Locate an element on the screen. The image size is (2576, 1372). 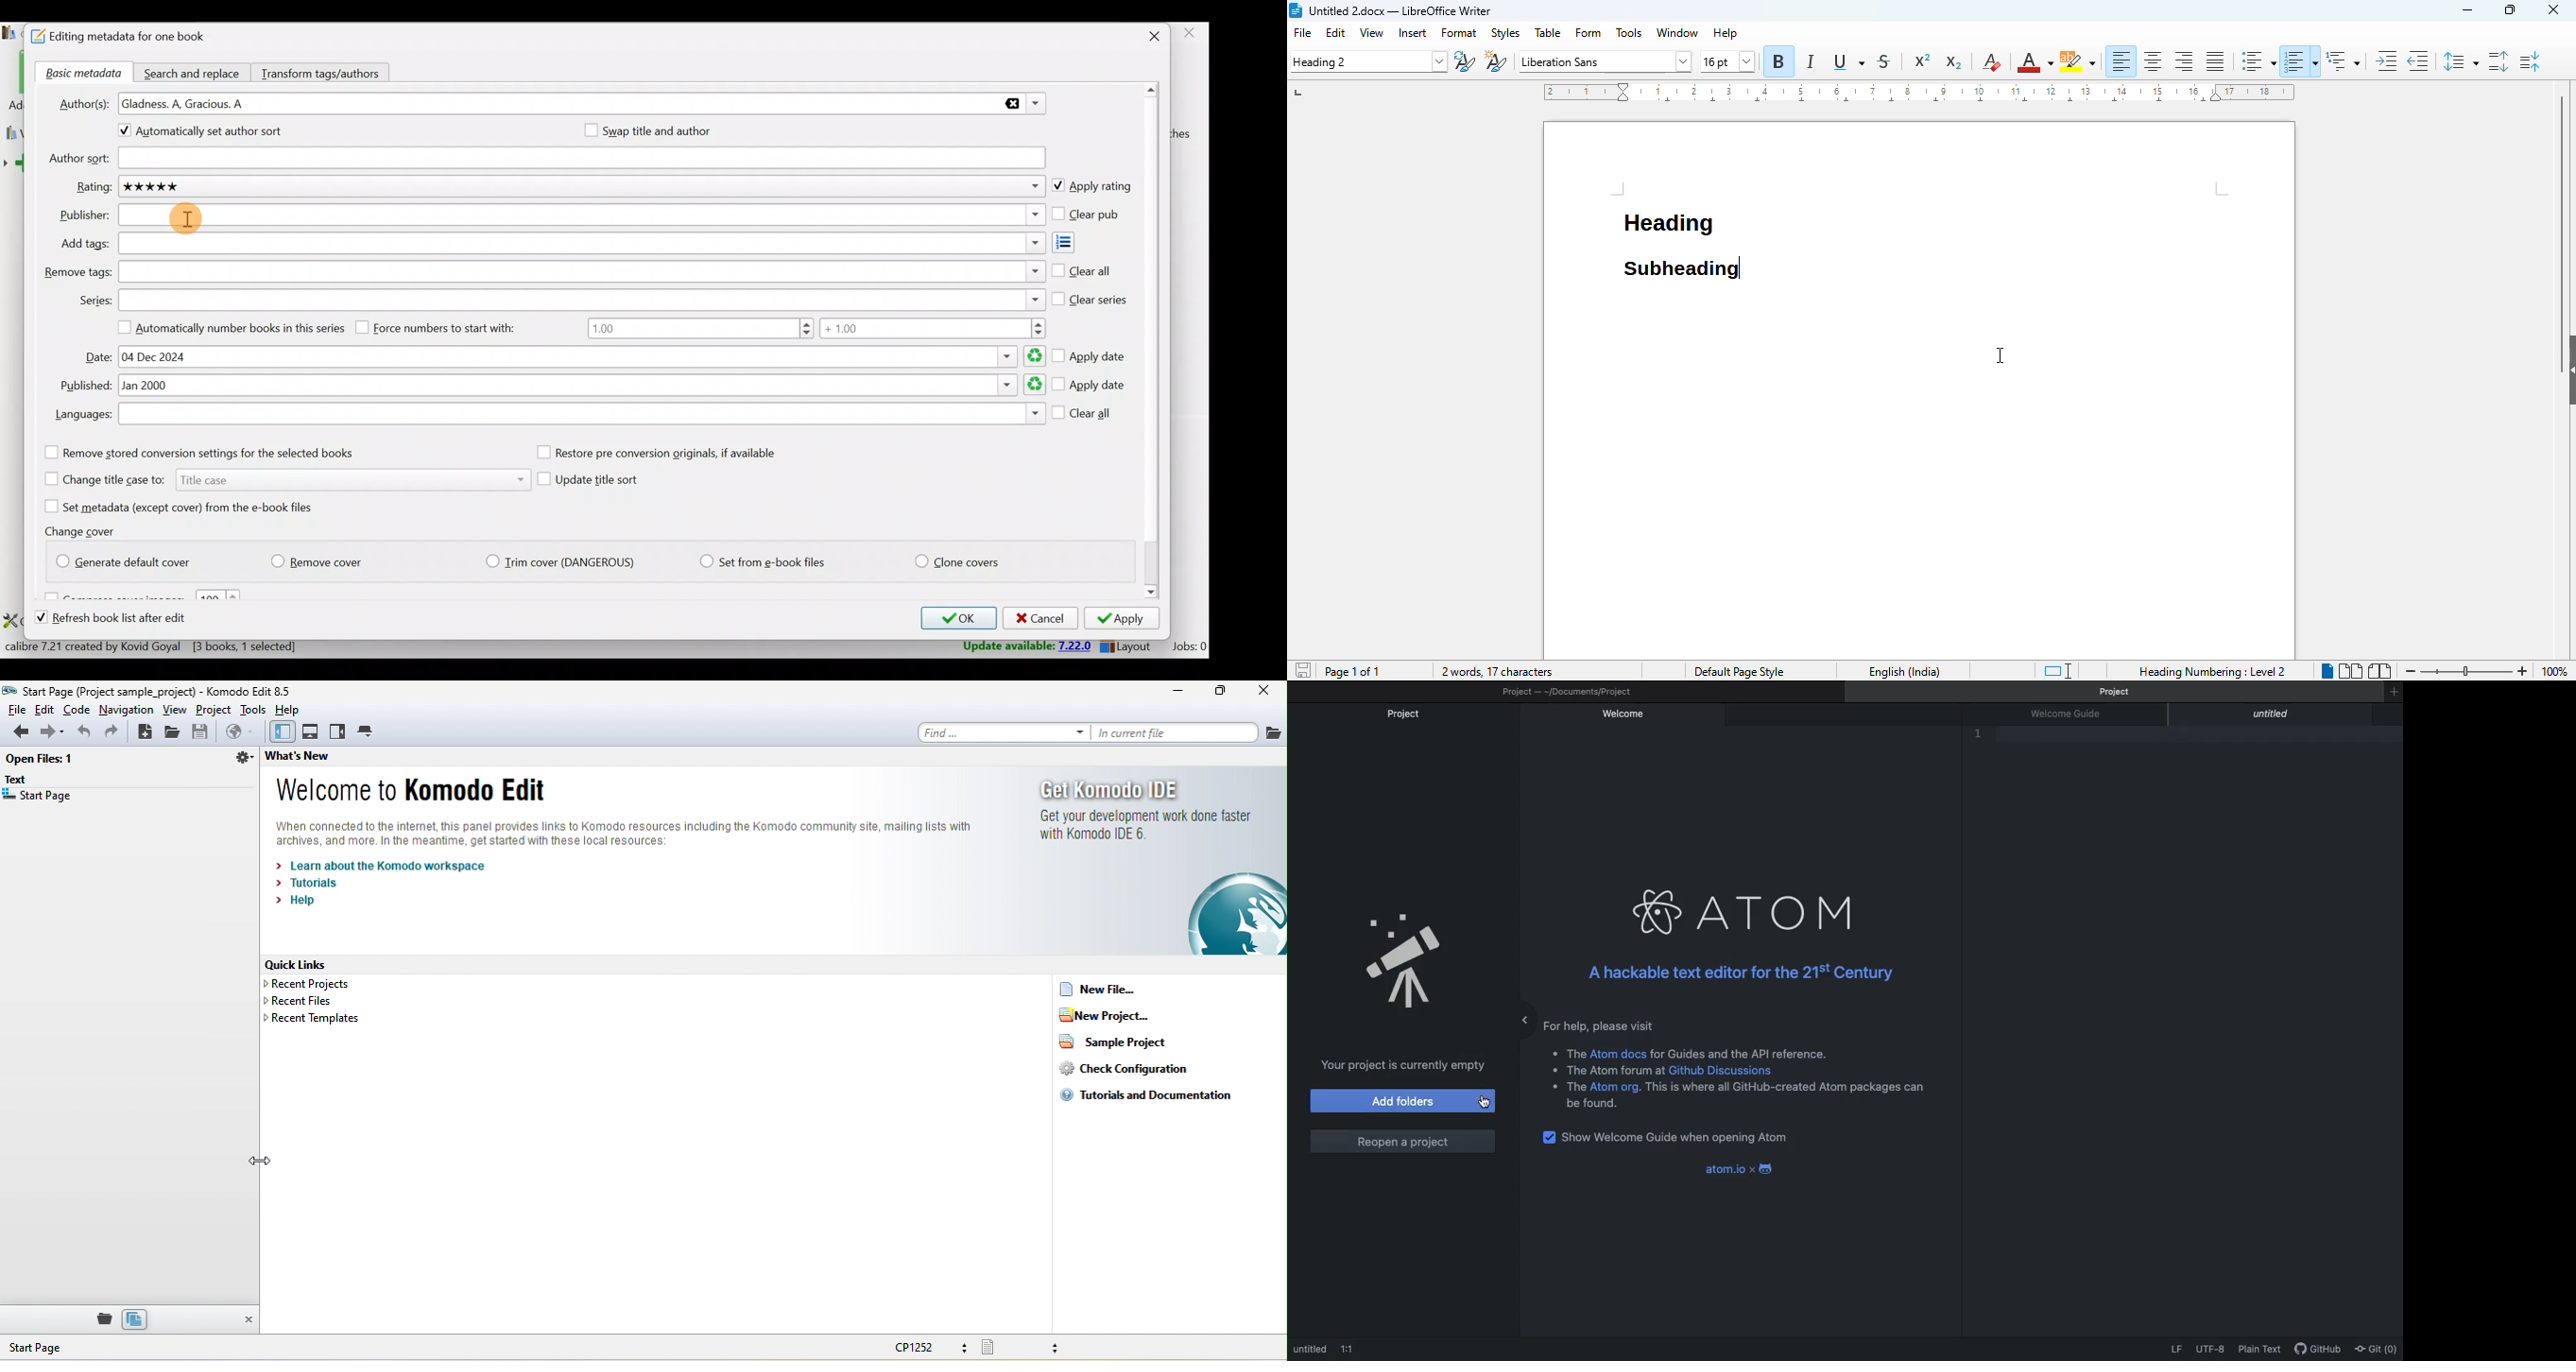
Project is currently empty  is located at coordinates (1402, 1067).